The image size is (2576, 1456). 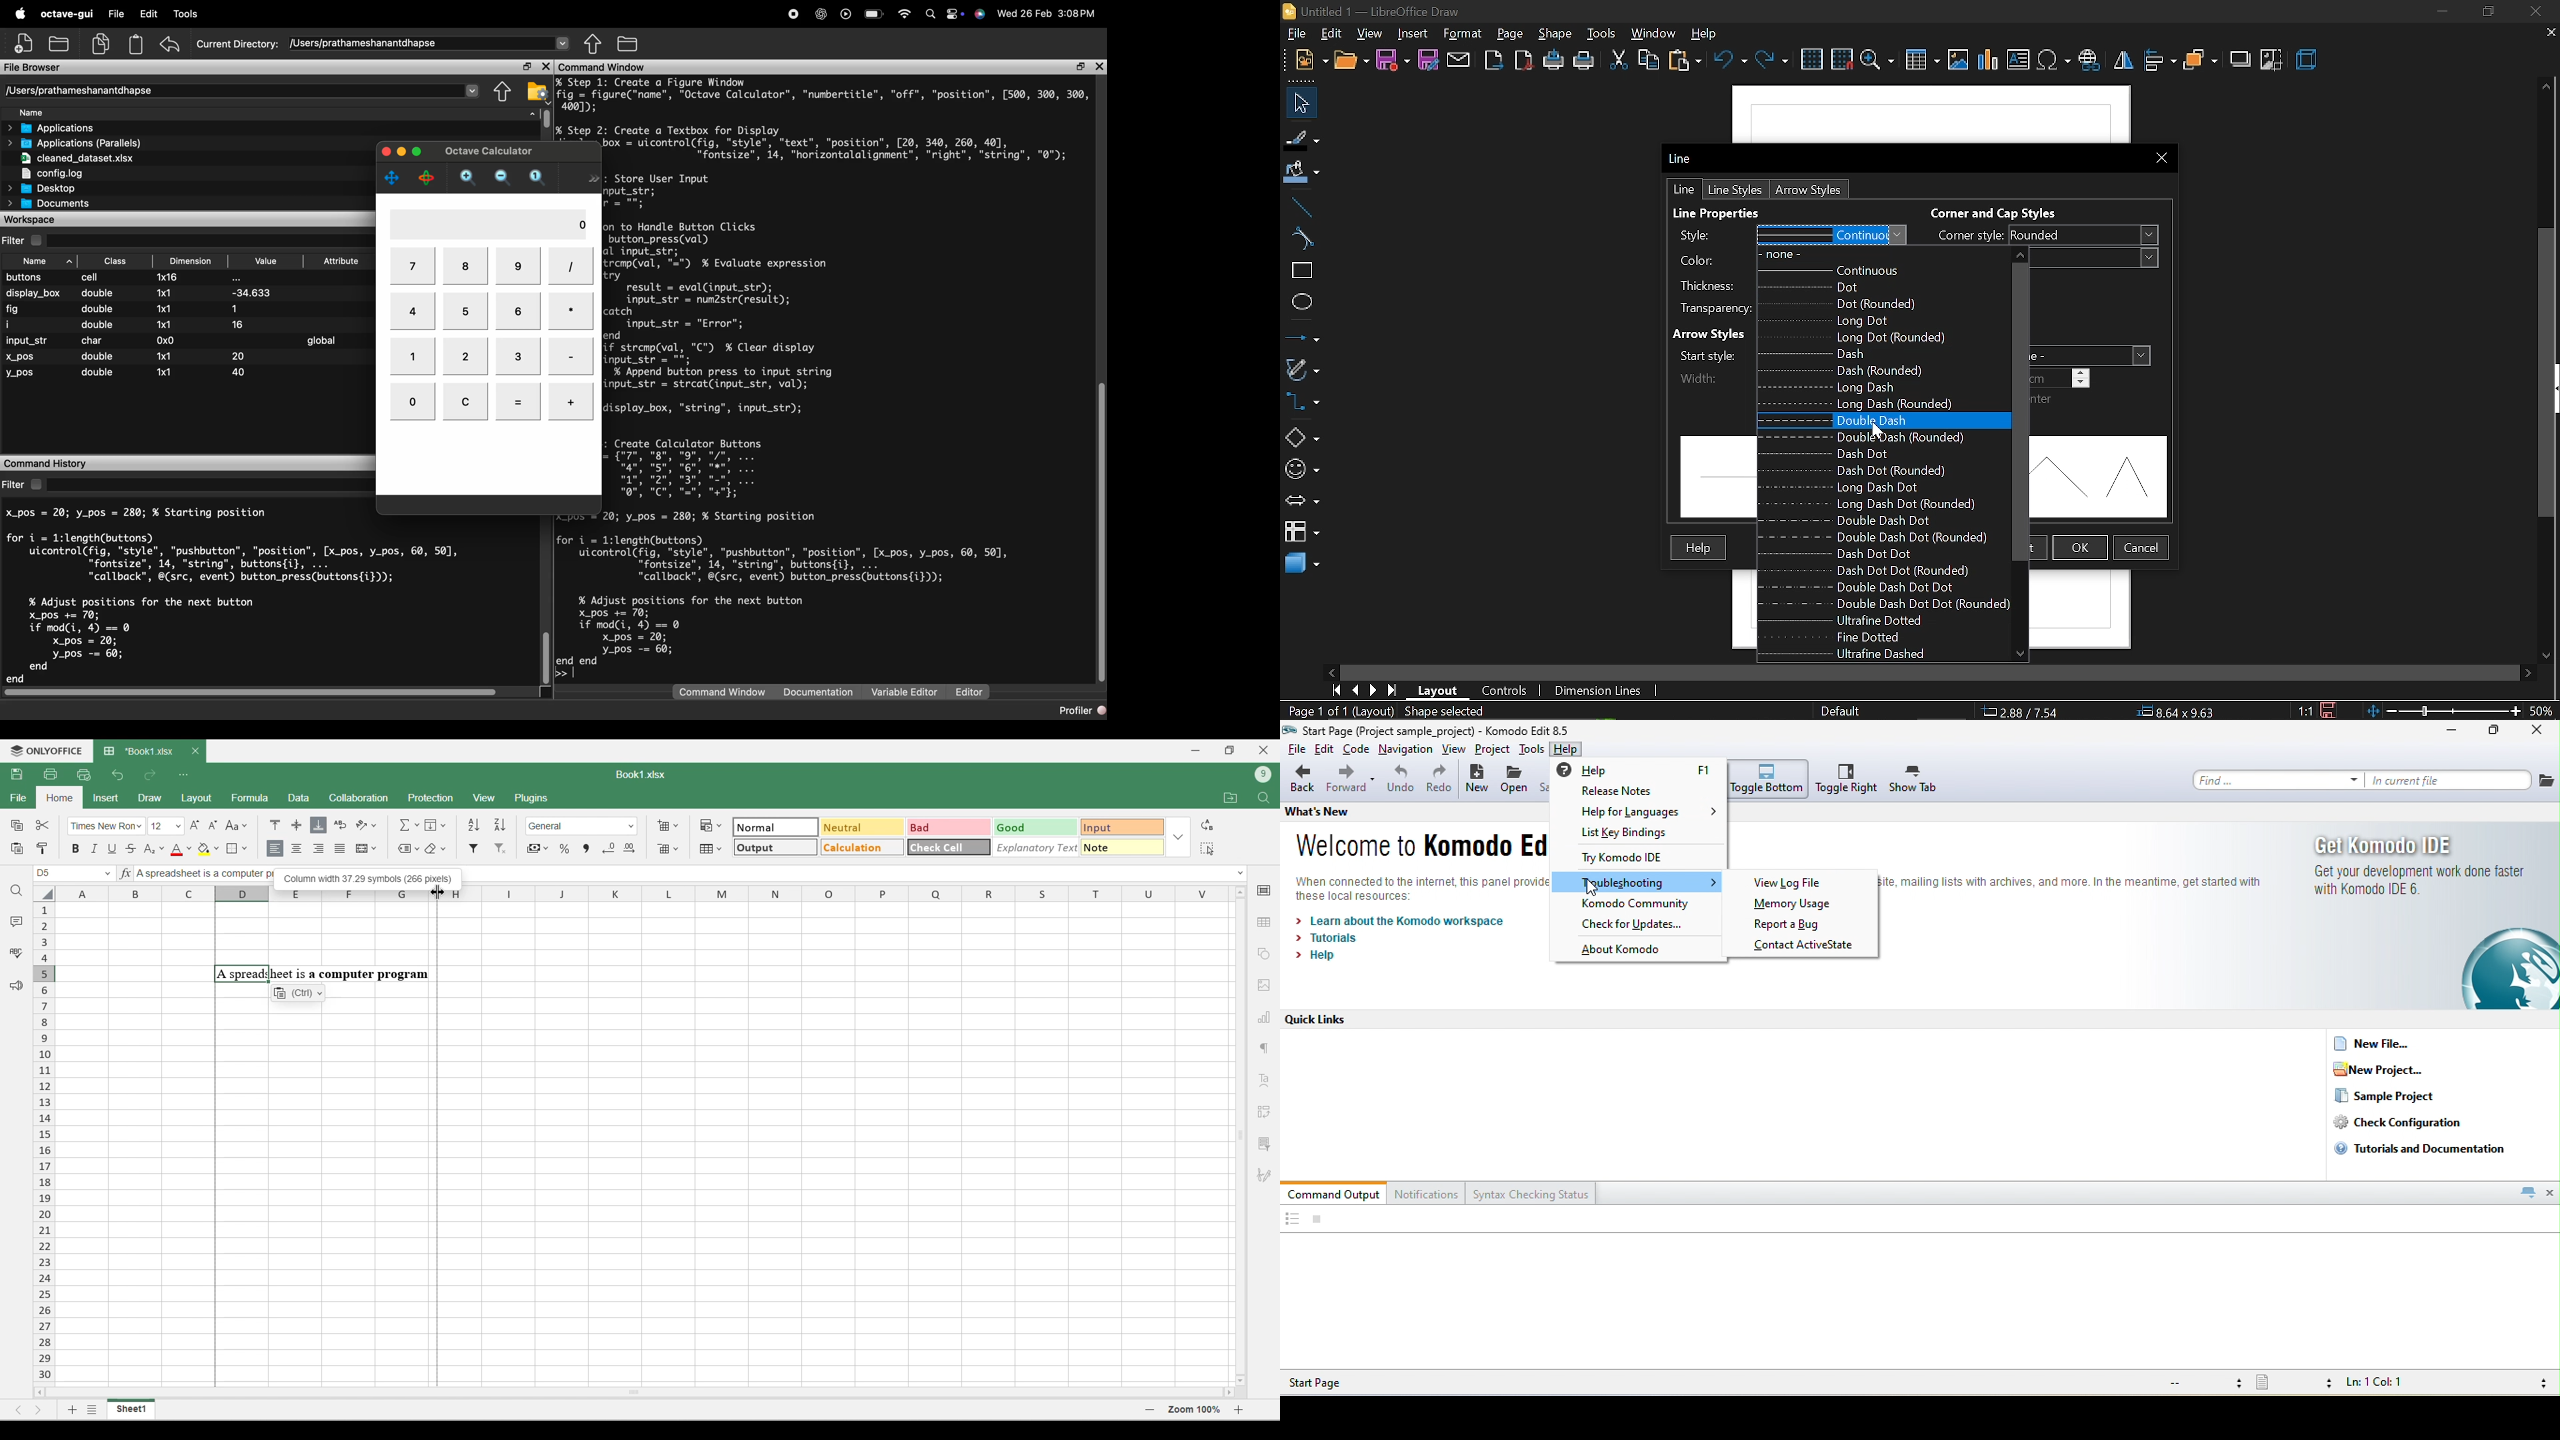 What do you see at coordinates (1394, 691) in the screenshot?
I see `go to last page` at bounding box center [1394, 691].